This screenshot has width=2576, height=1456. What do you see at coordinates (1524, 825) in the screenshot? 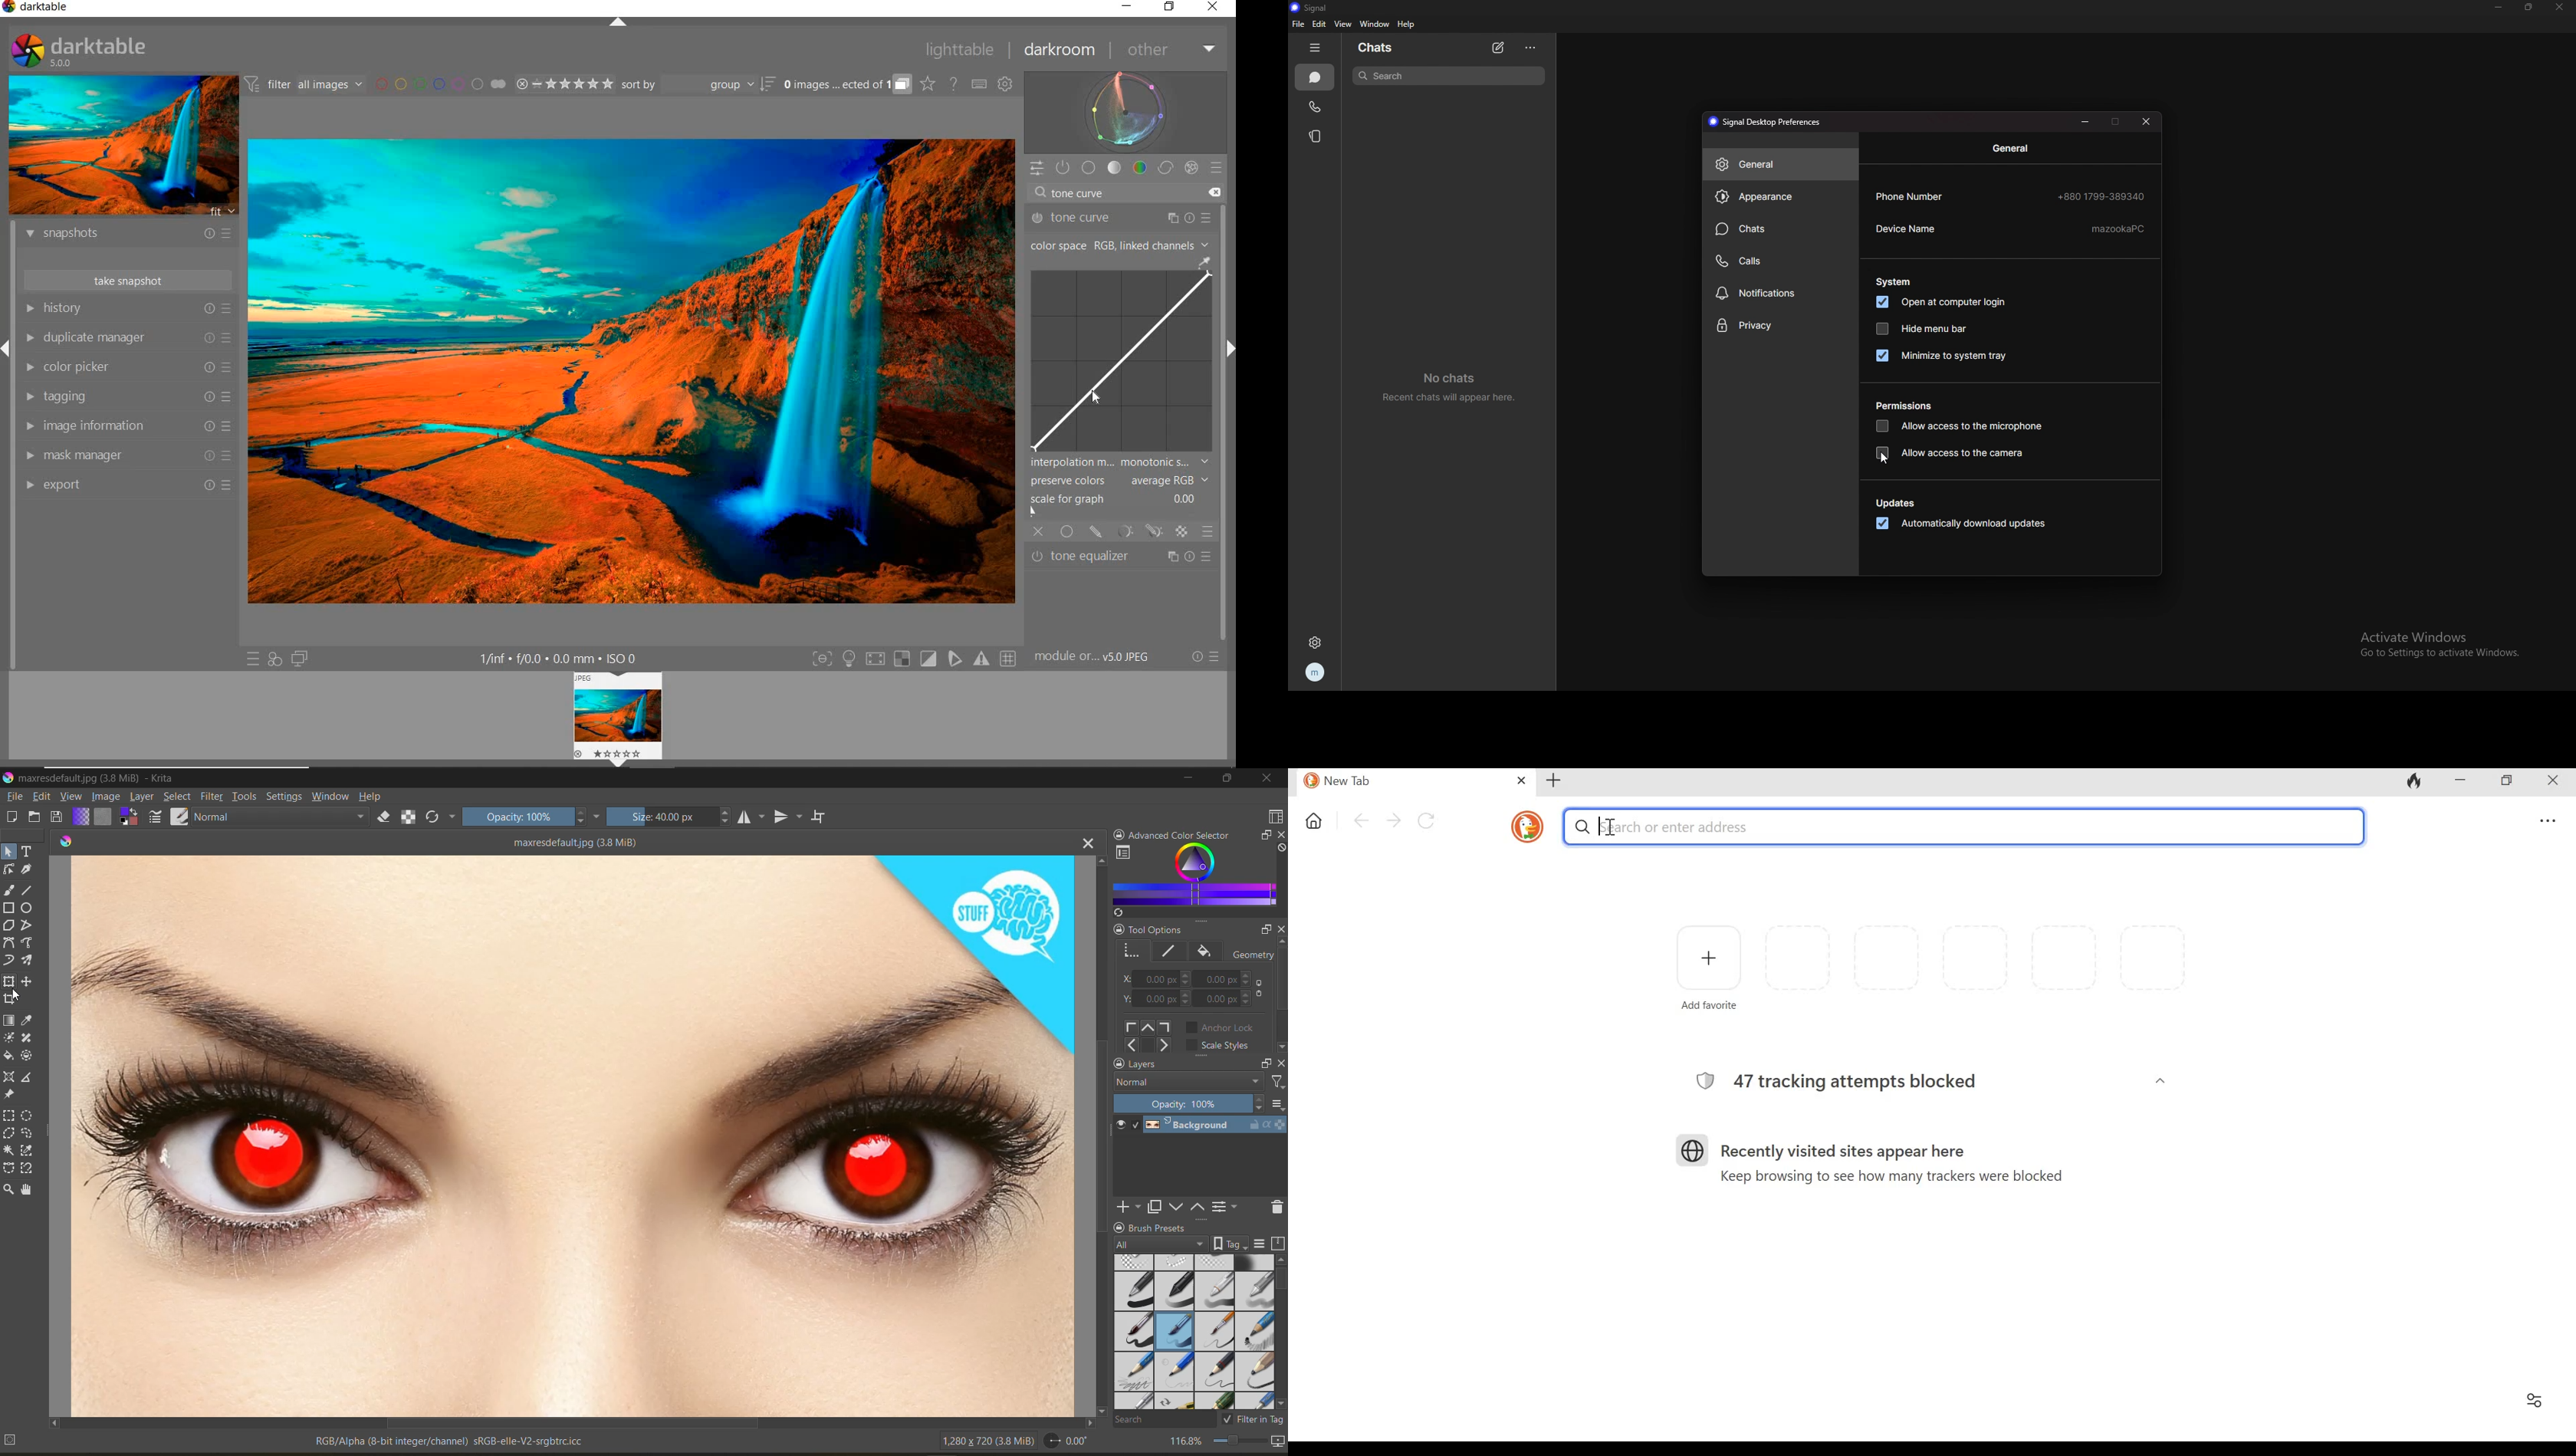
I see `duckduckgo icon` at bounding box center [1524, 825].